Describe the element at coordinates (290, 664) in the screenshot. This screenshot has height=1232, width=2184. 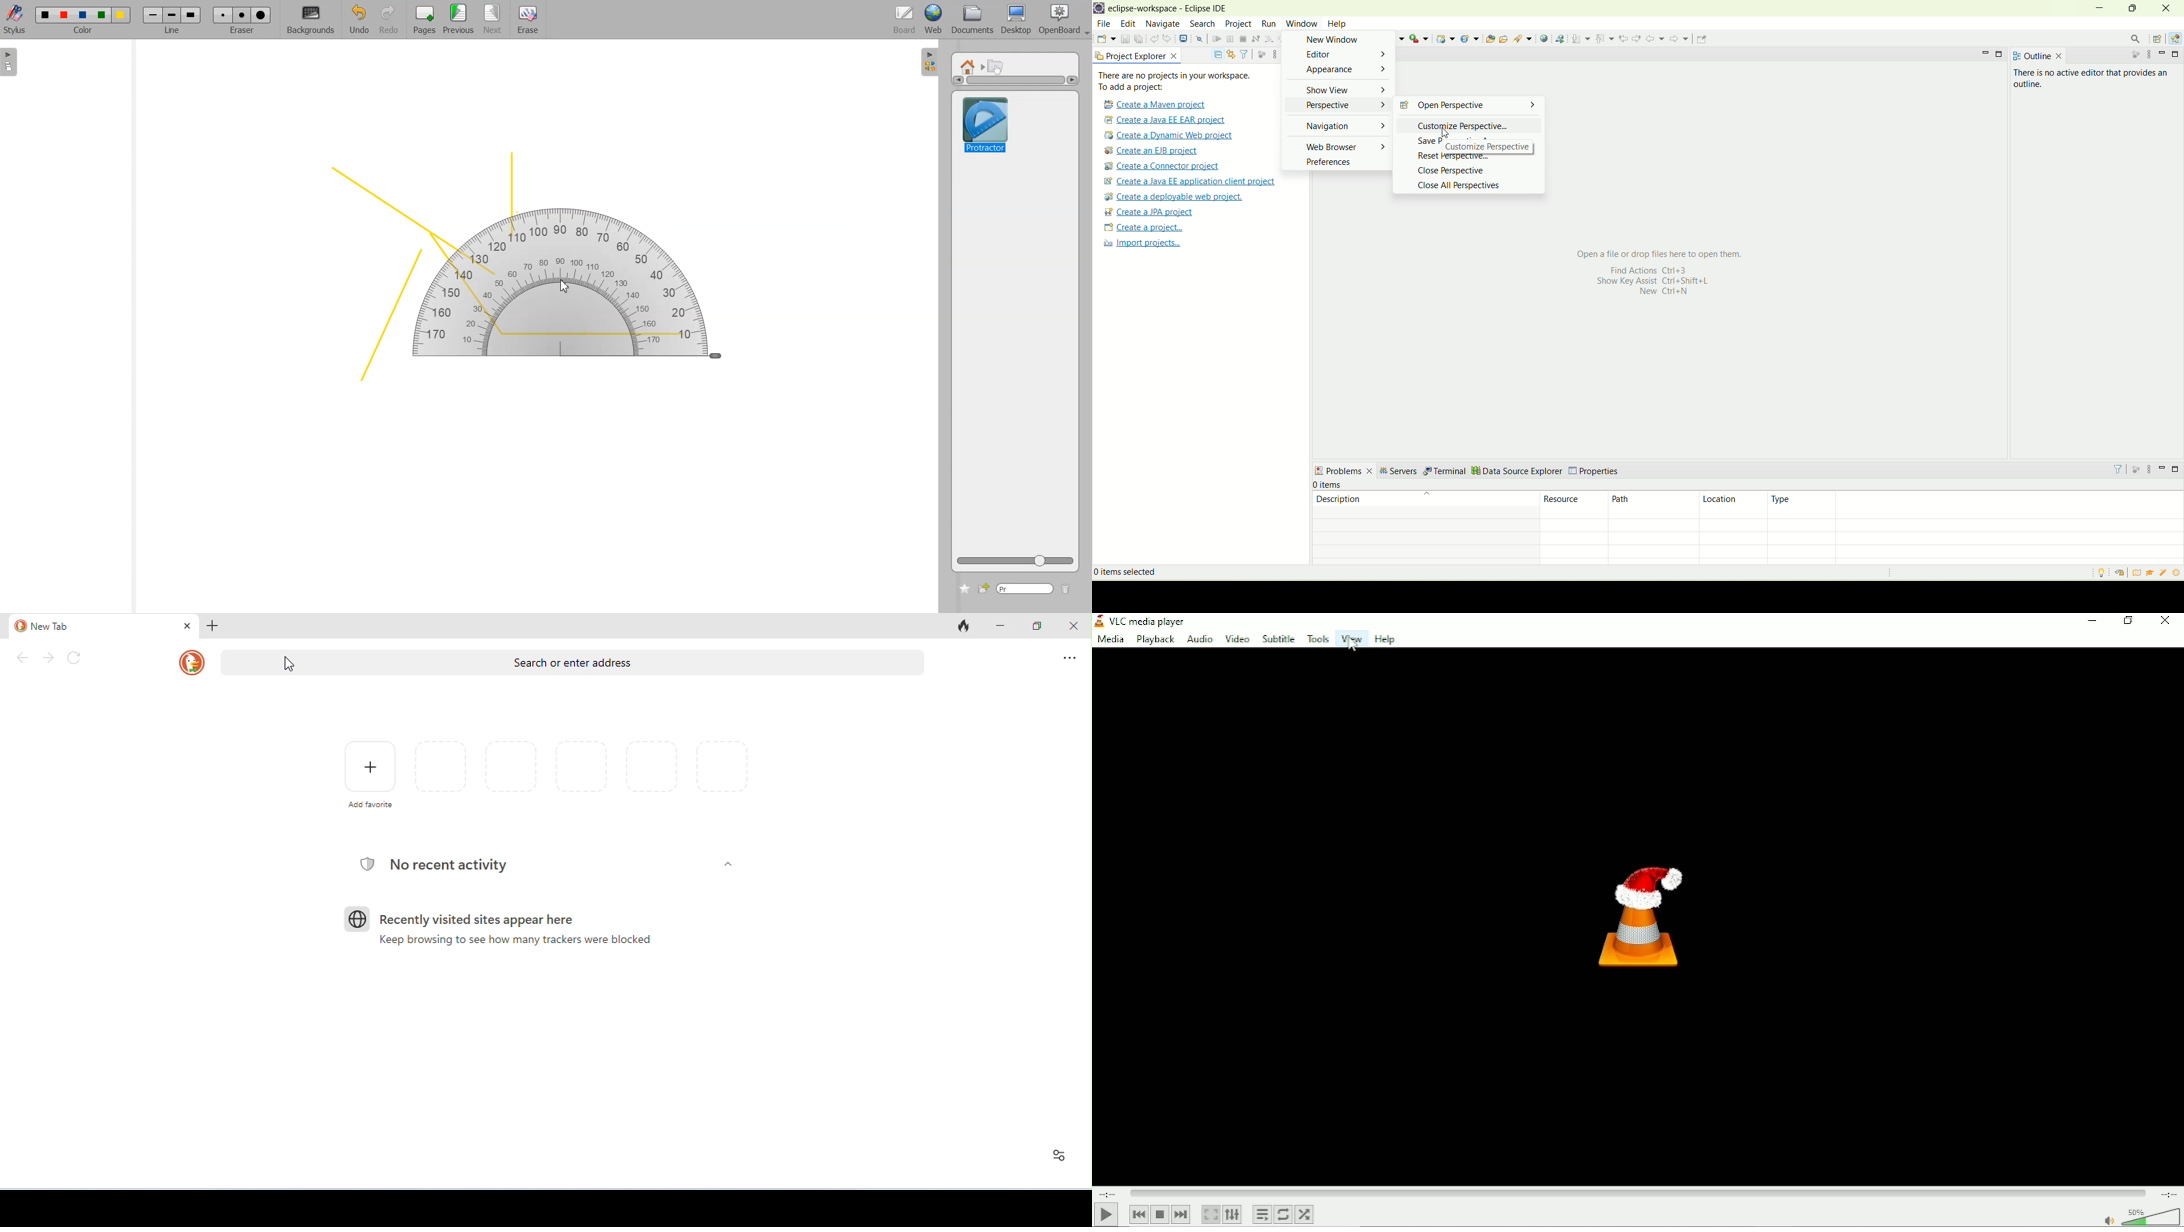
I see `cursor` at that location.